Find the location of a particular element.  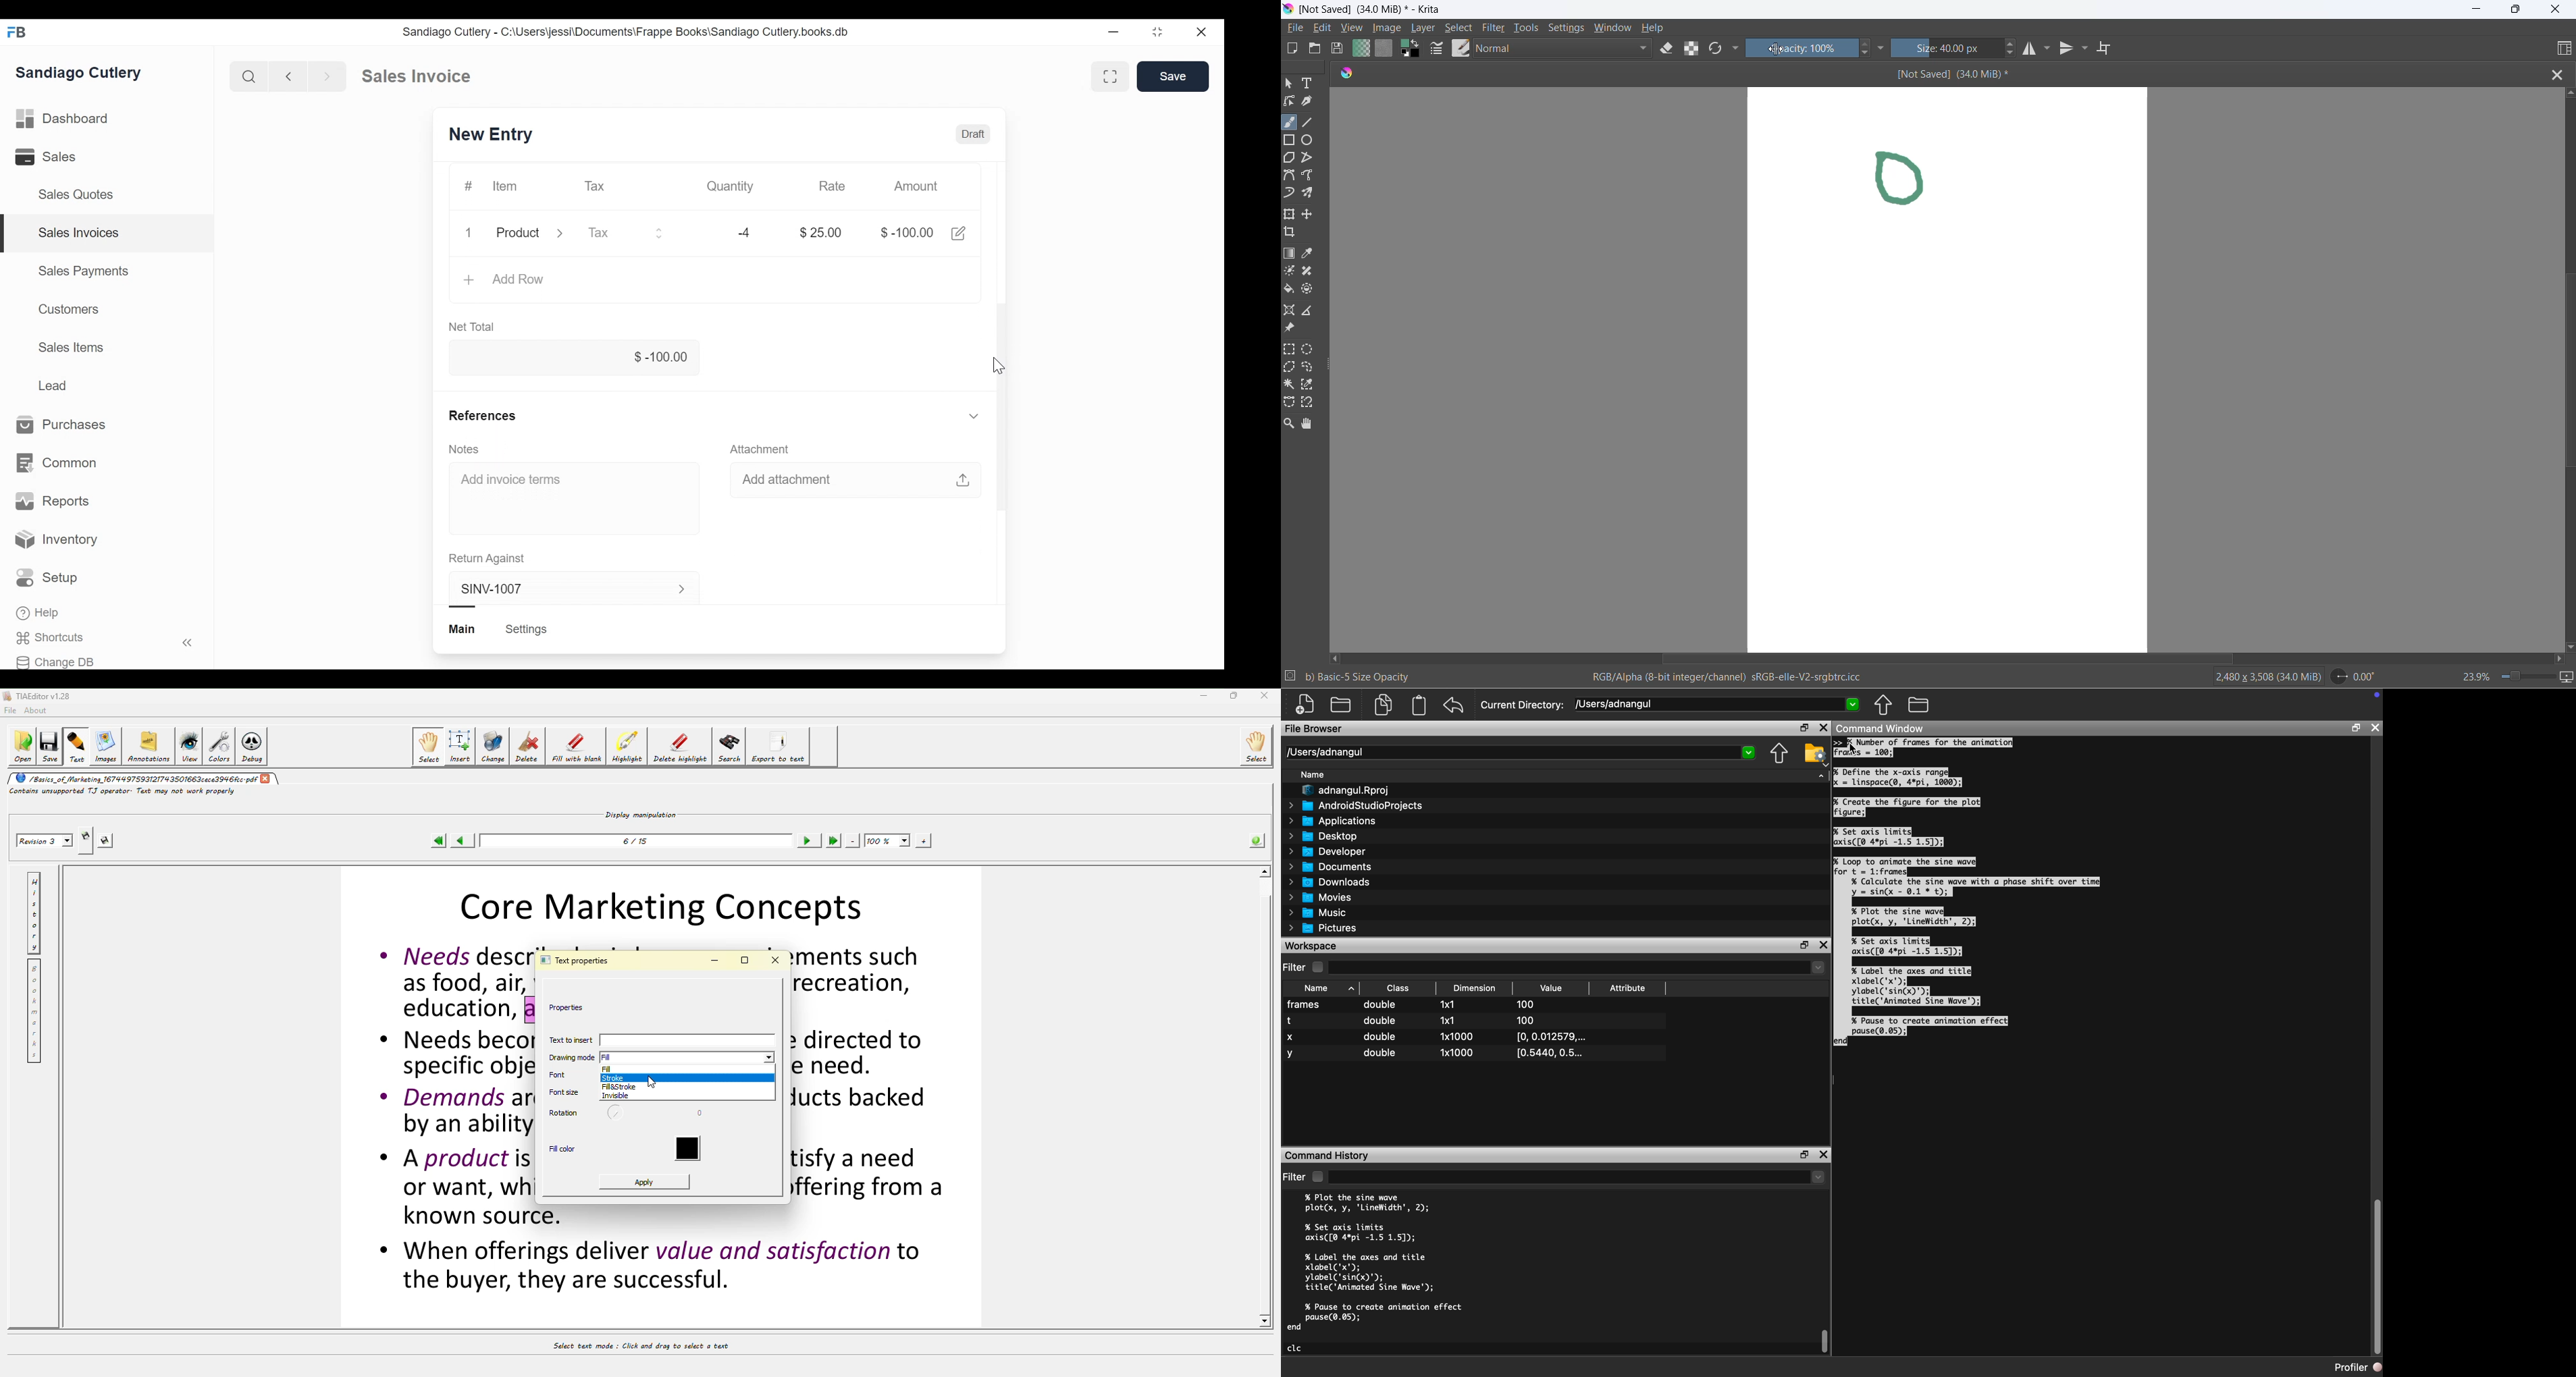

Save is located at coordinates (1173, 76).